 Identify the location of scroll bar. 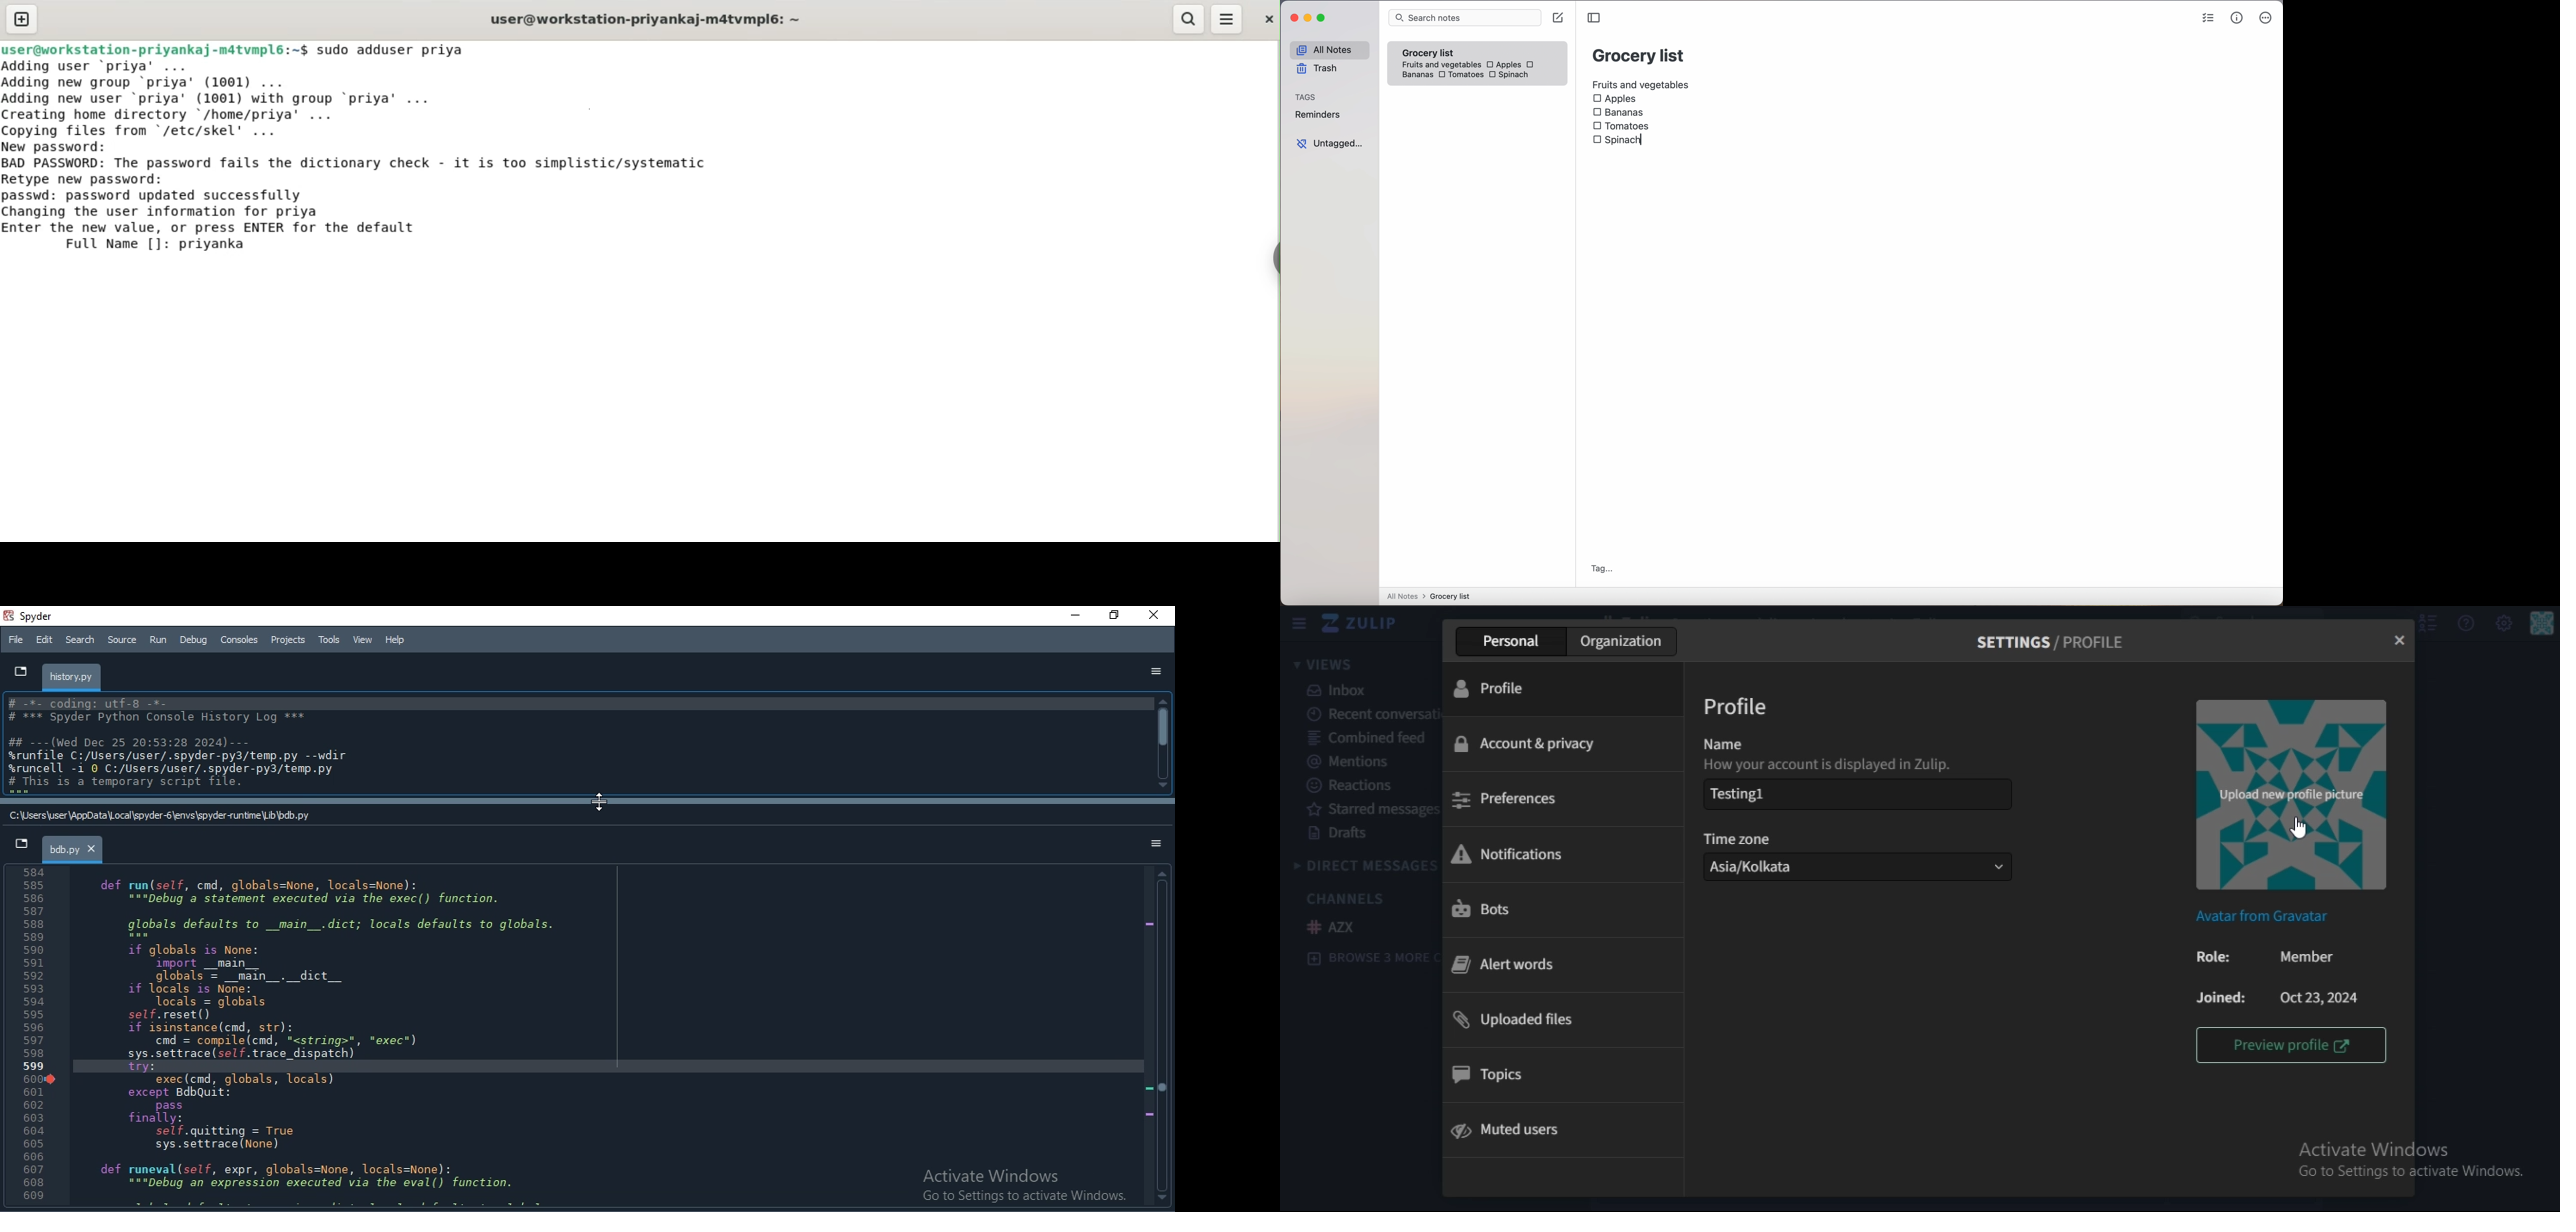
(585, 802).